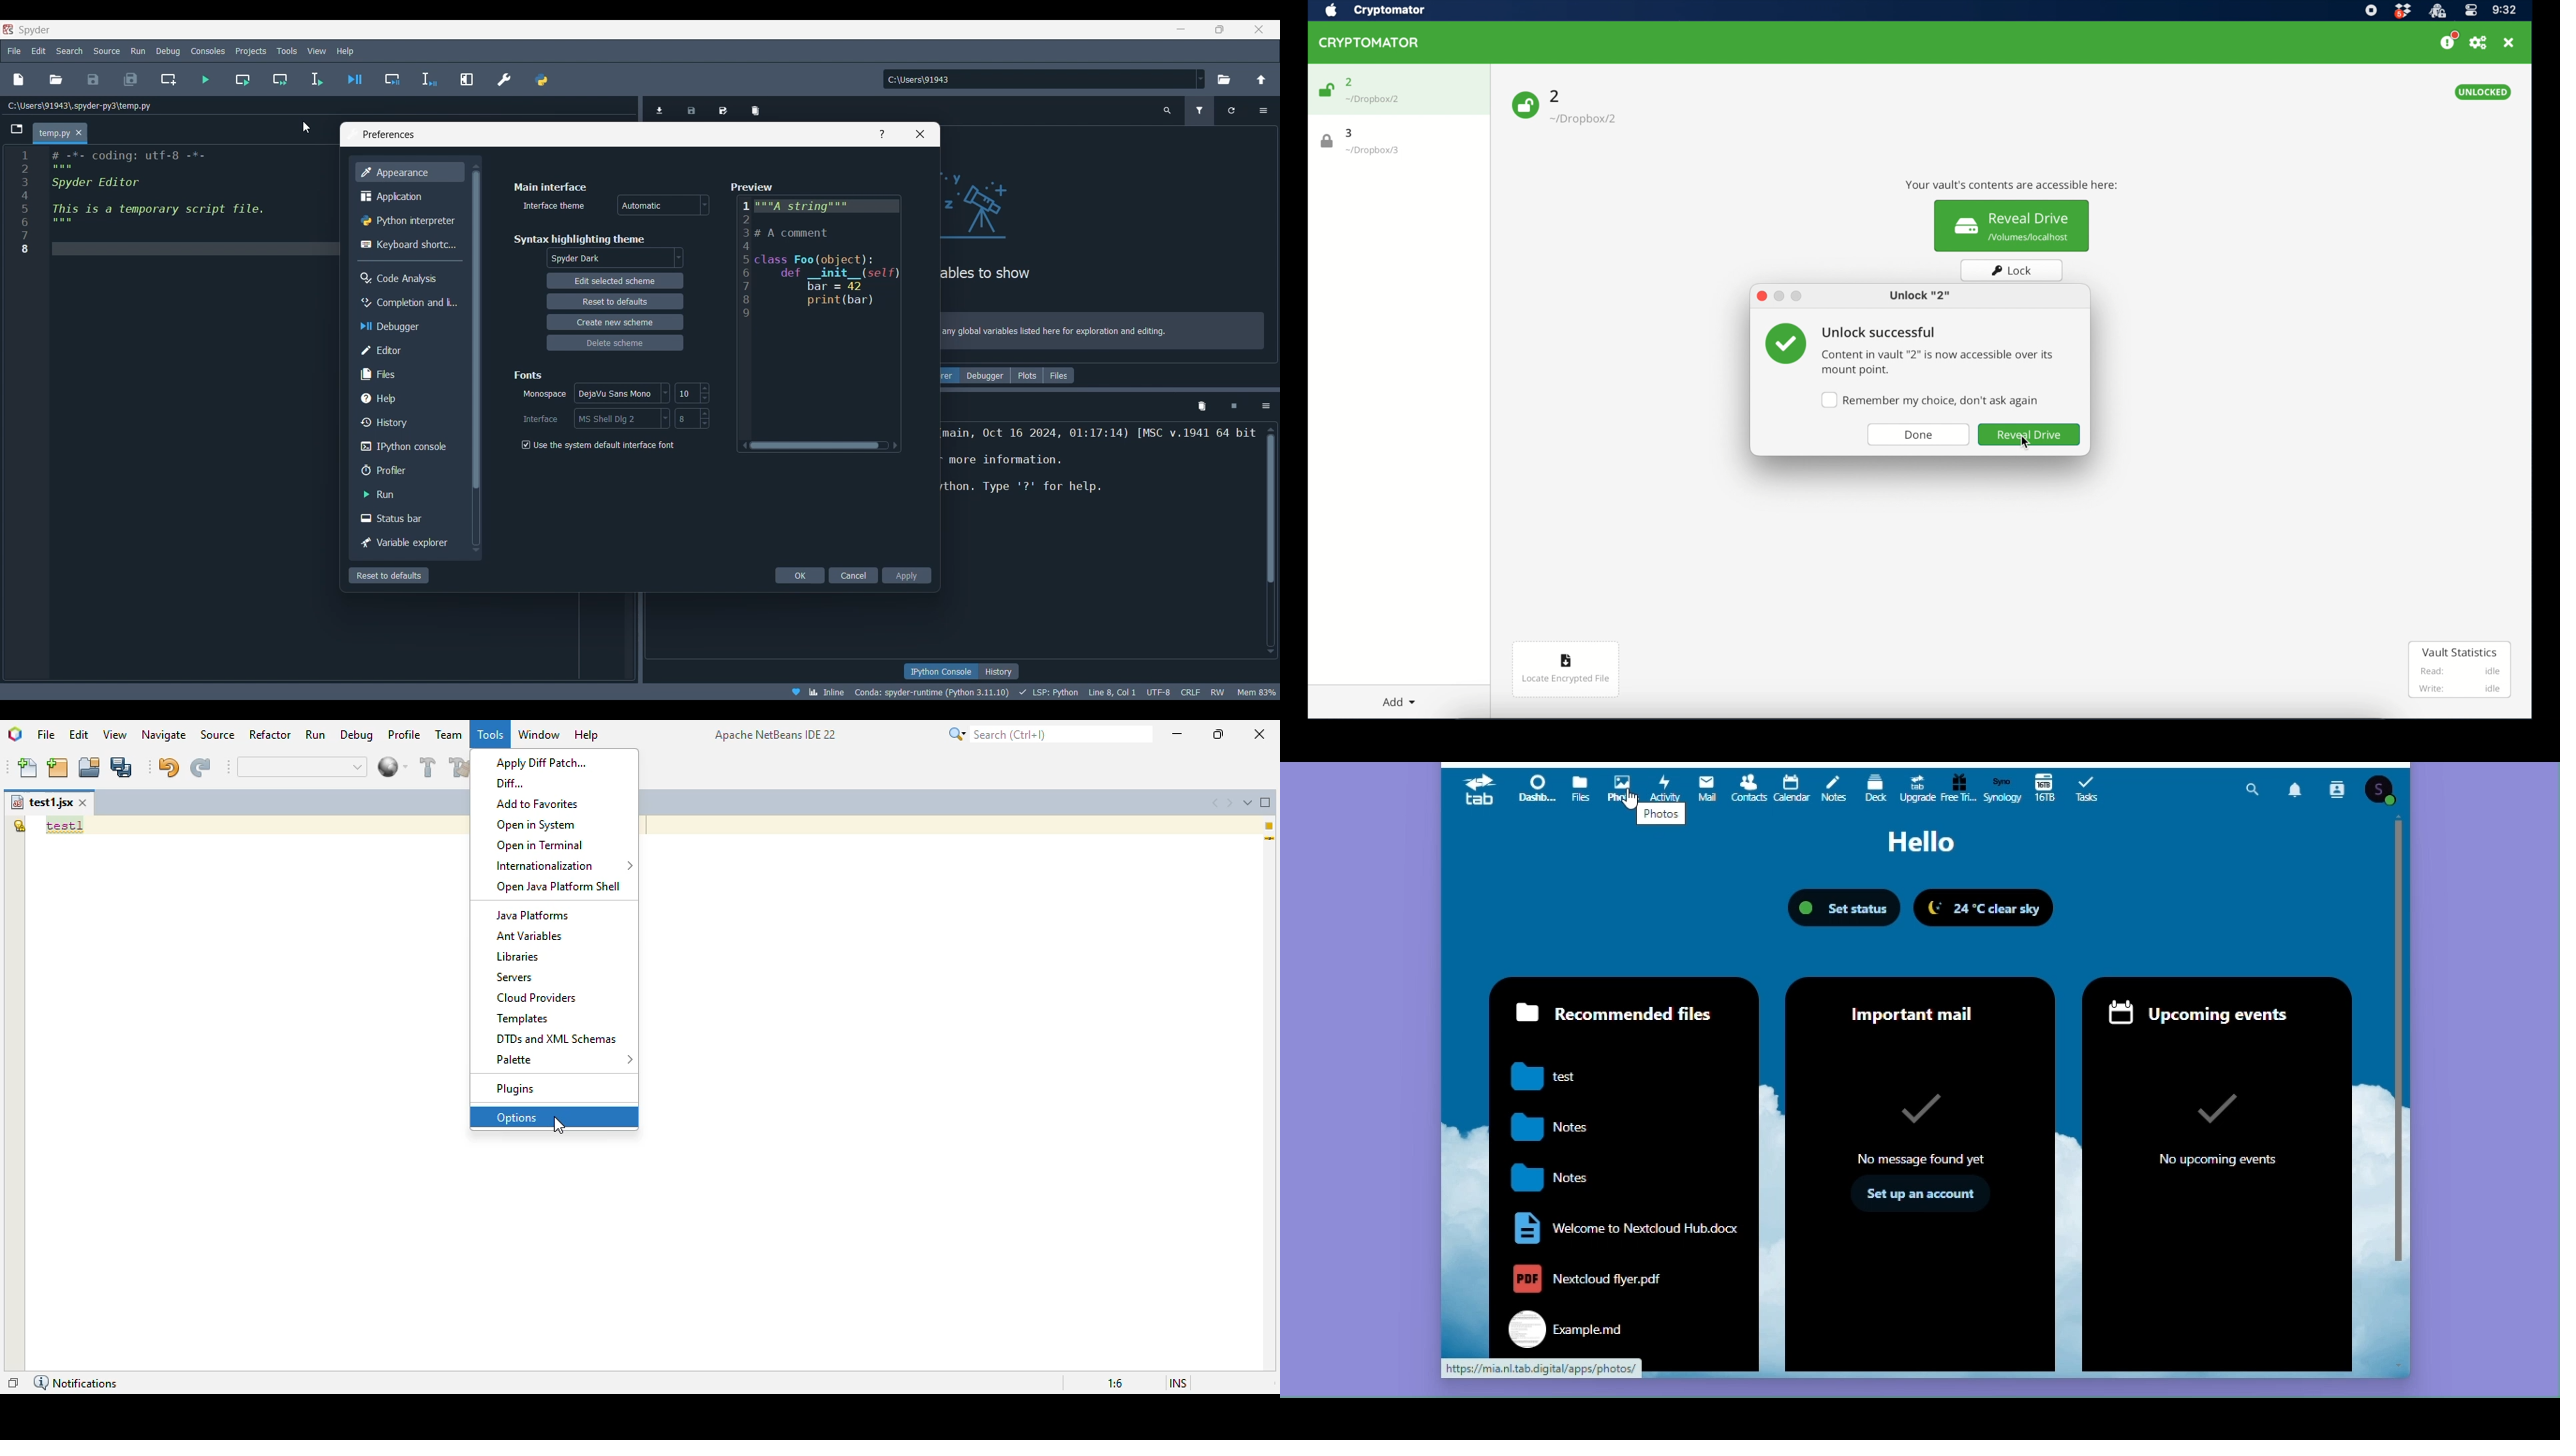 This screenshot has height=1456, width=2576. I want to click on Use the system default interface font, so click(599, 444).